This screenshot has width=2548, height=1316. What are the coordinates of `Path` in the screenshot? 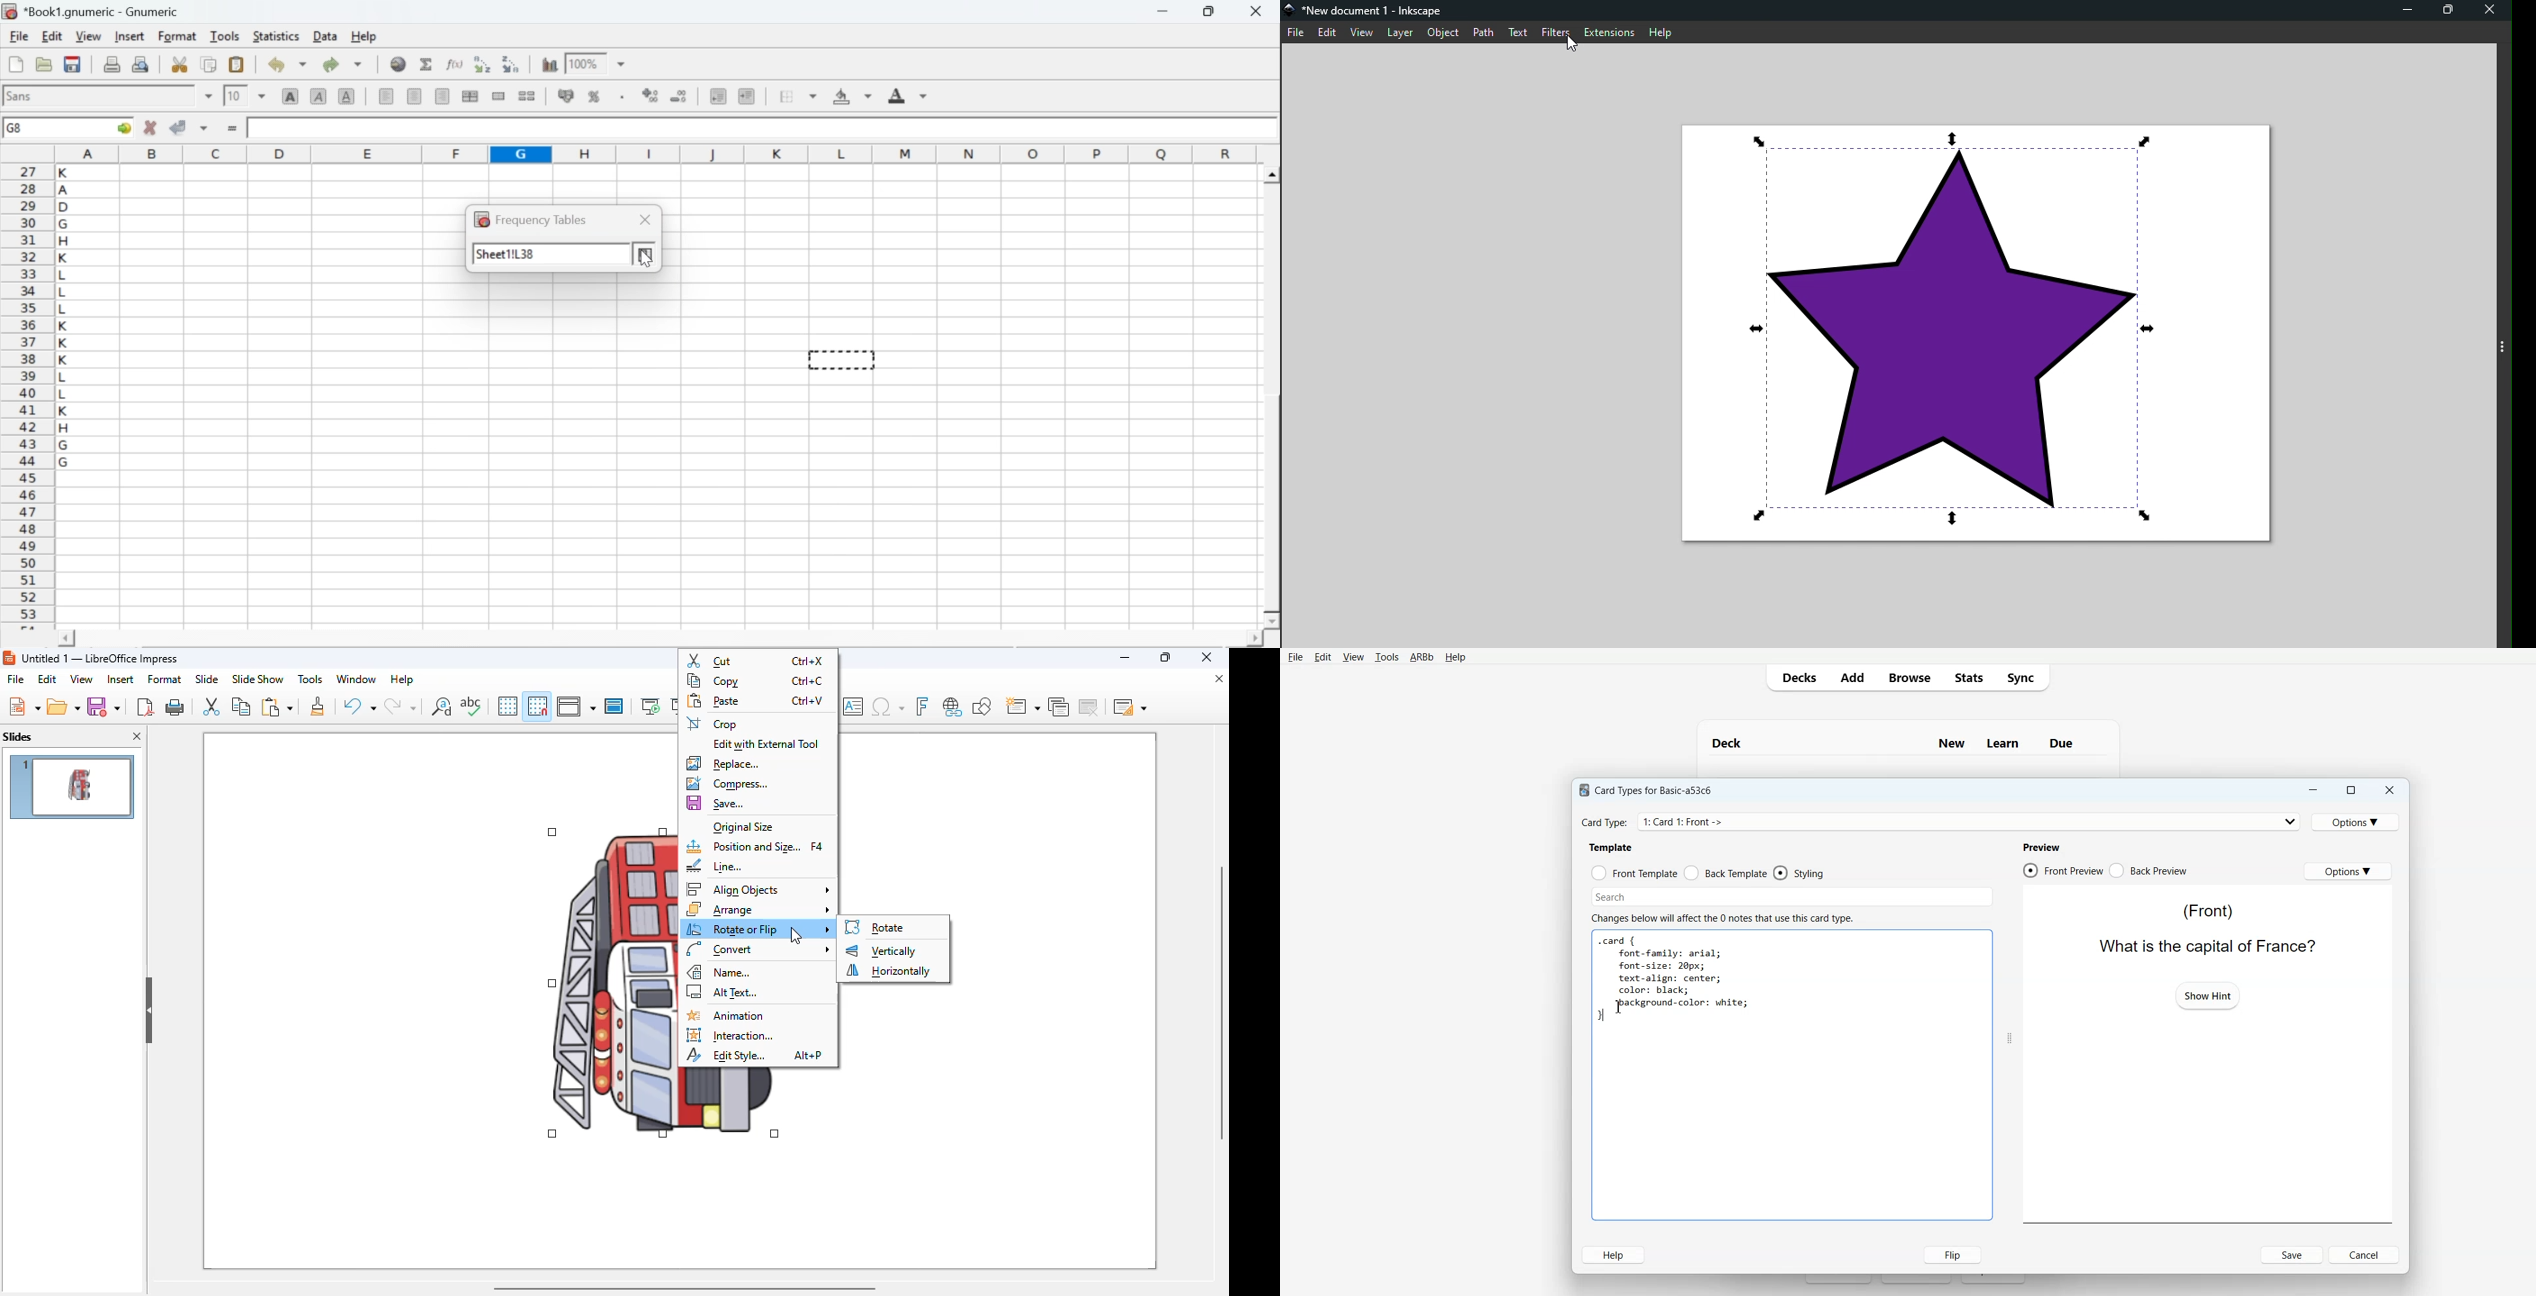 It's located at (1485, 31).